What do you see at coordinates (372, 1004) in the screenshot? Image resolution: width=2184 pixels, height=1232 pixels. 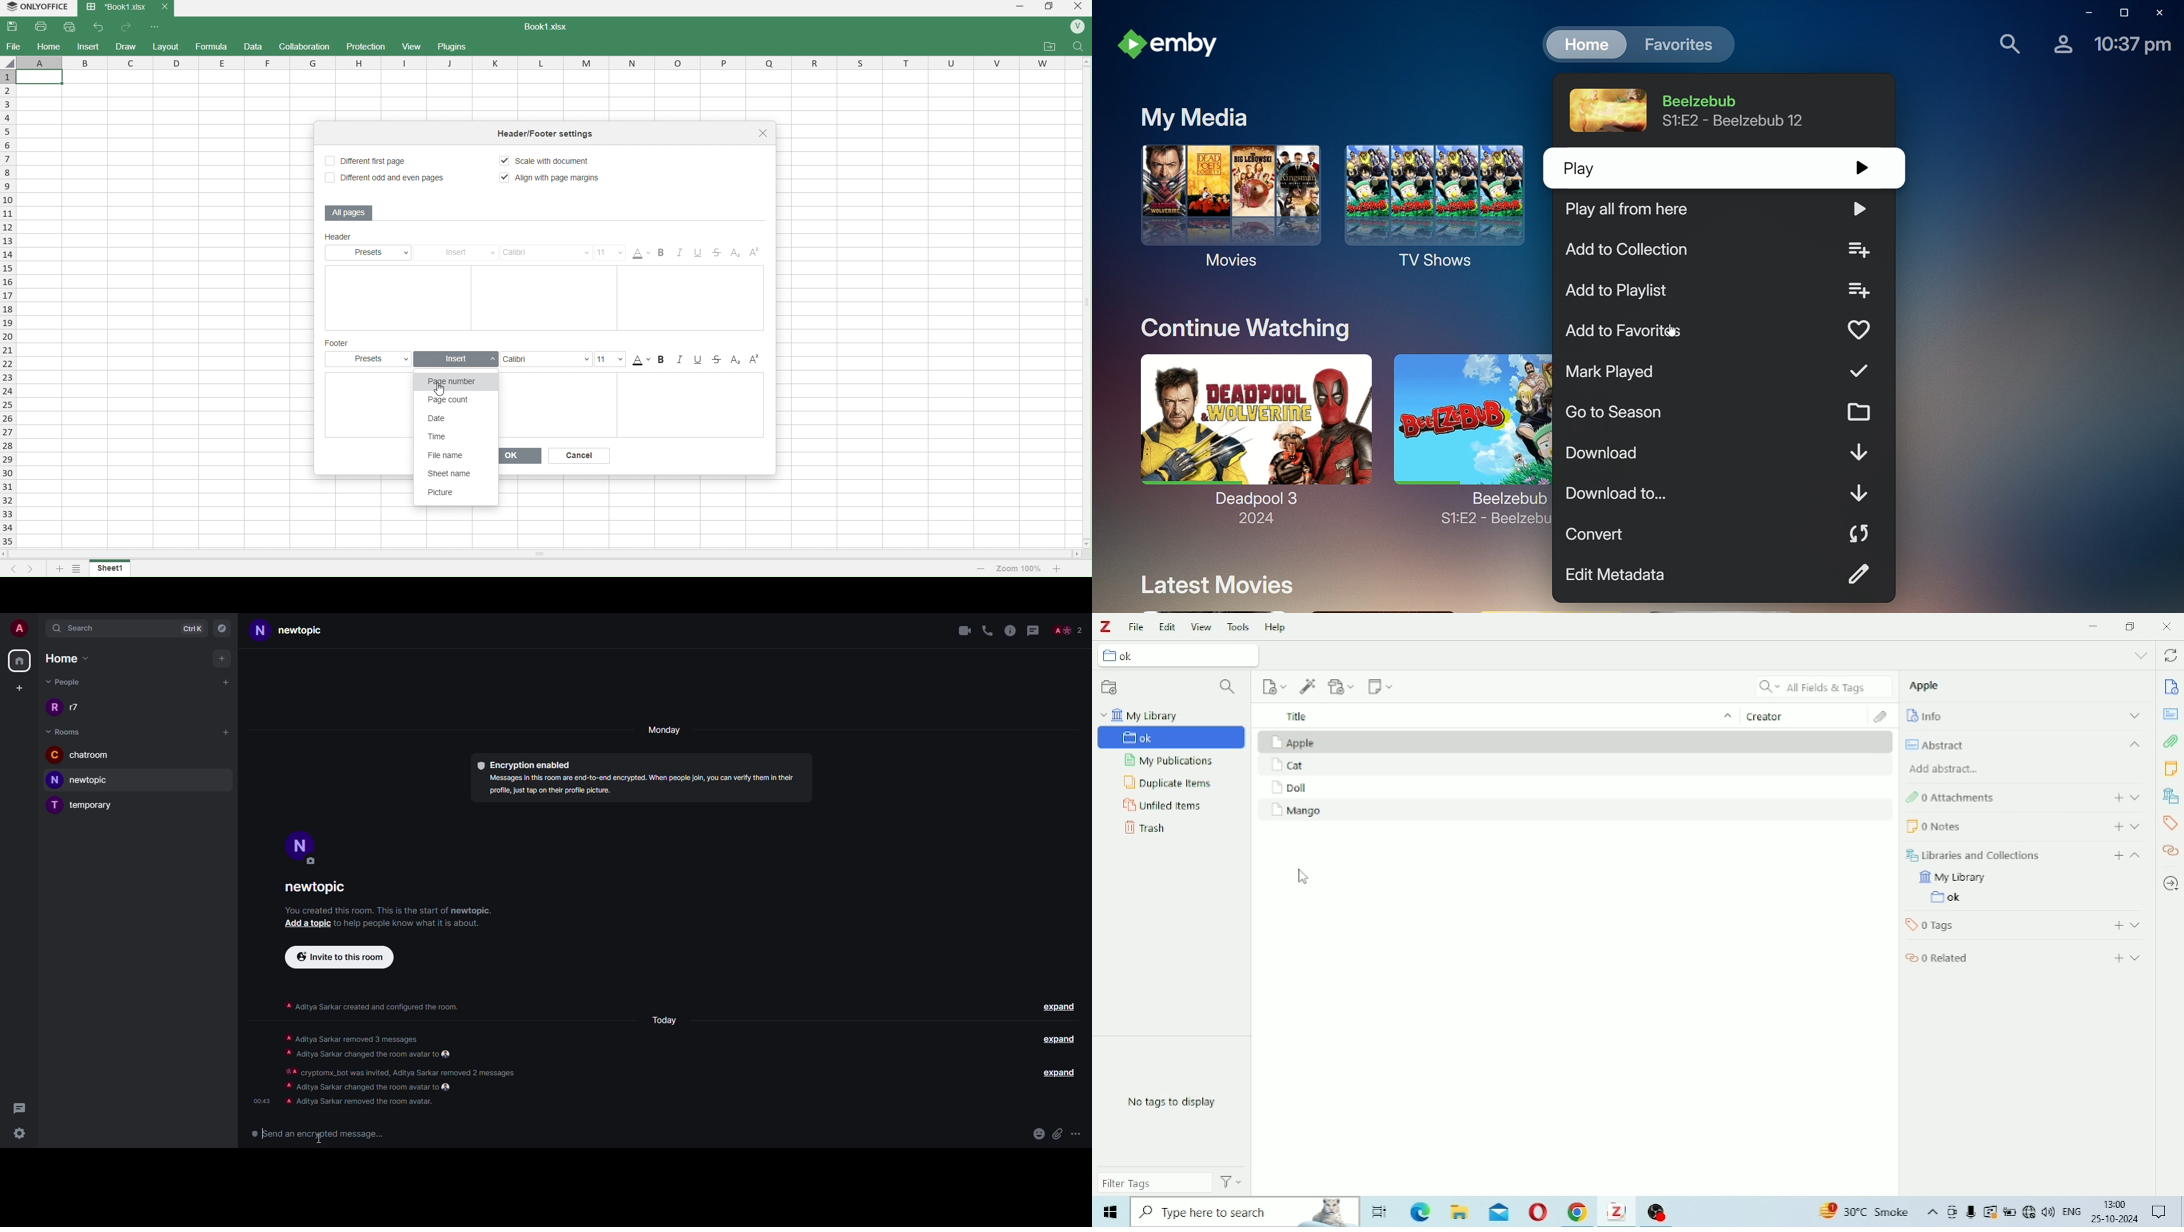 I see `‘A Aditya Sarkar created and configured the room.` at bounding box center [372, 1004].